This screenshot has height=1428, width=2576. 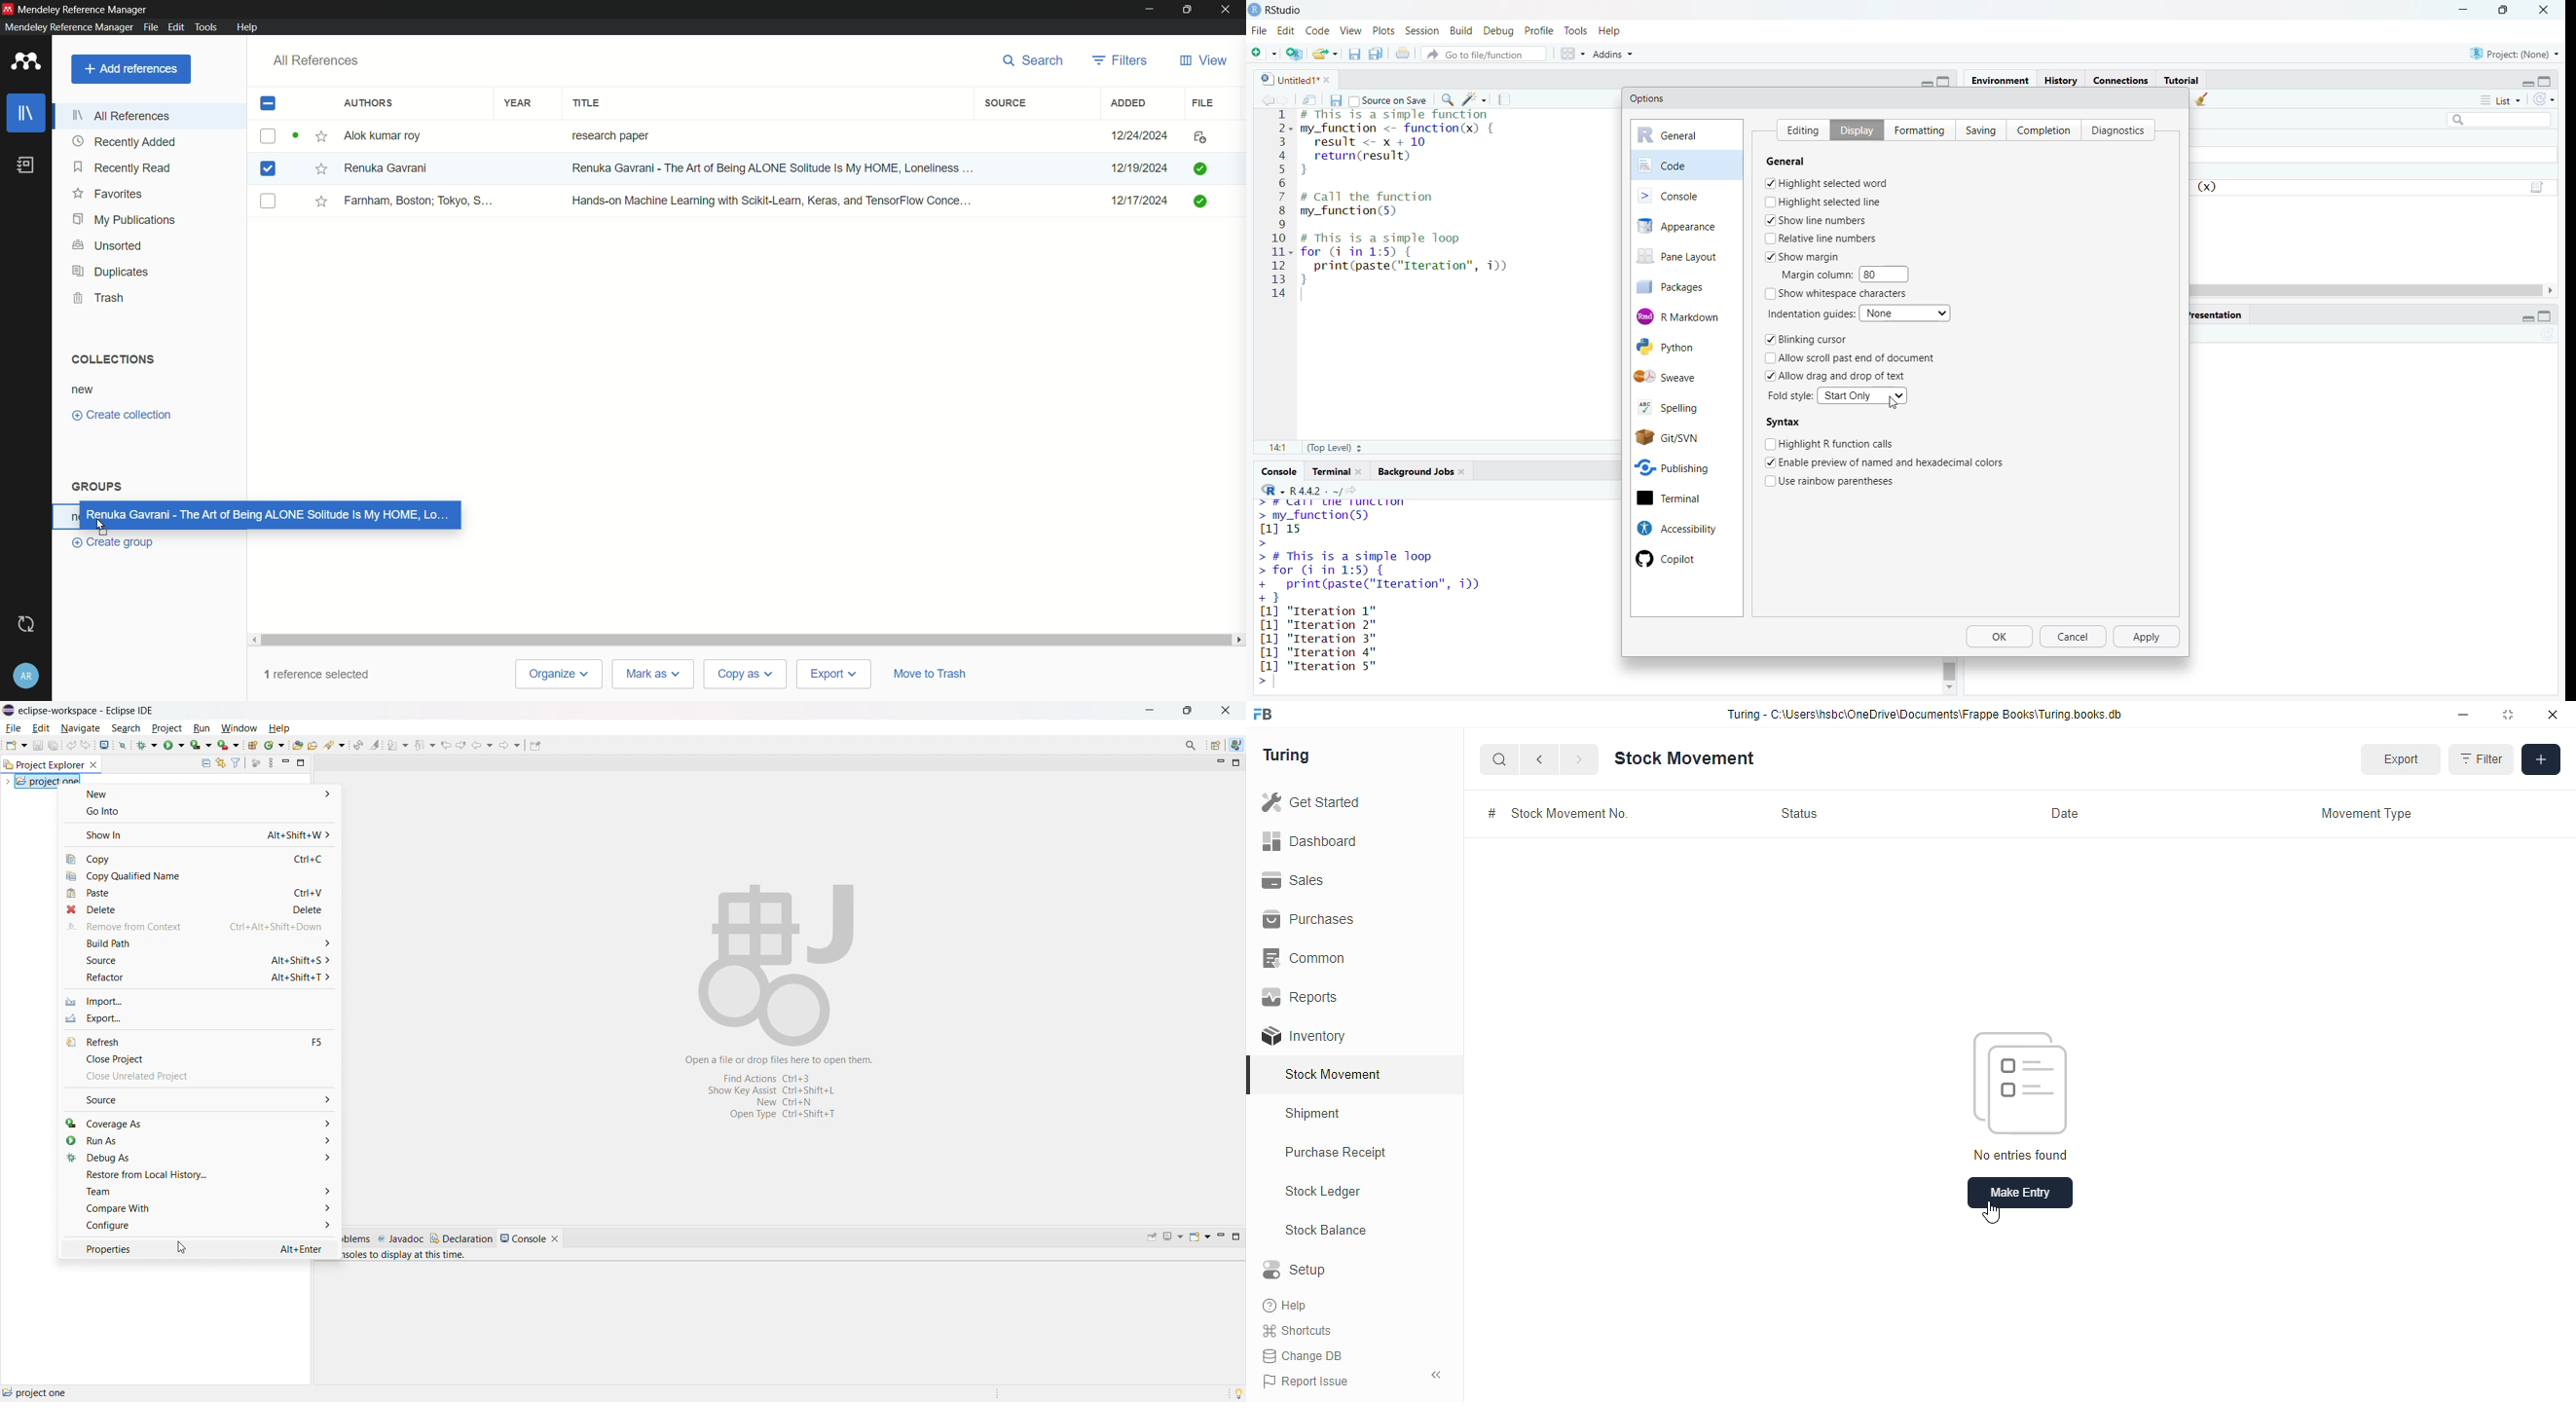 I want to click on book-1, so click(x=267, y=136).